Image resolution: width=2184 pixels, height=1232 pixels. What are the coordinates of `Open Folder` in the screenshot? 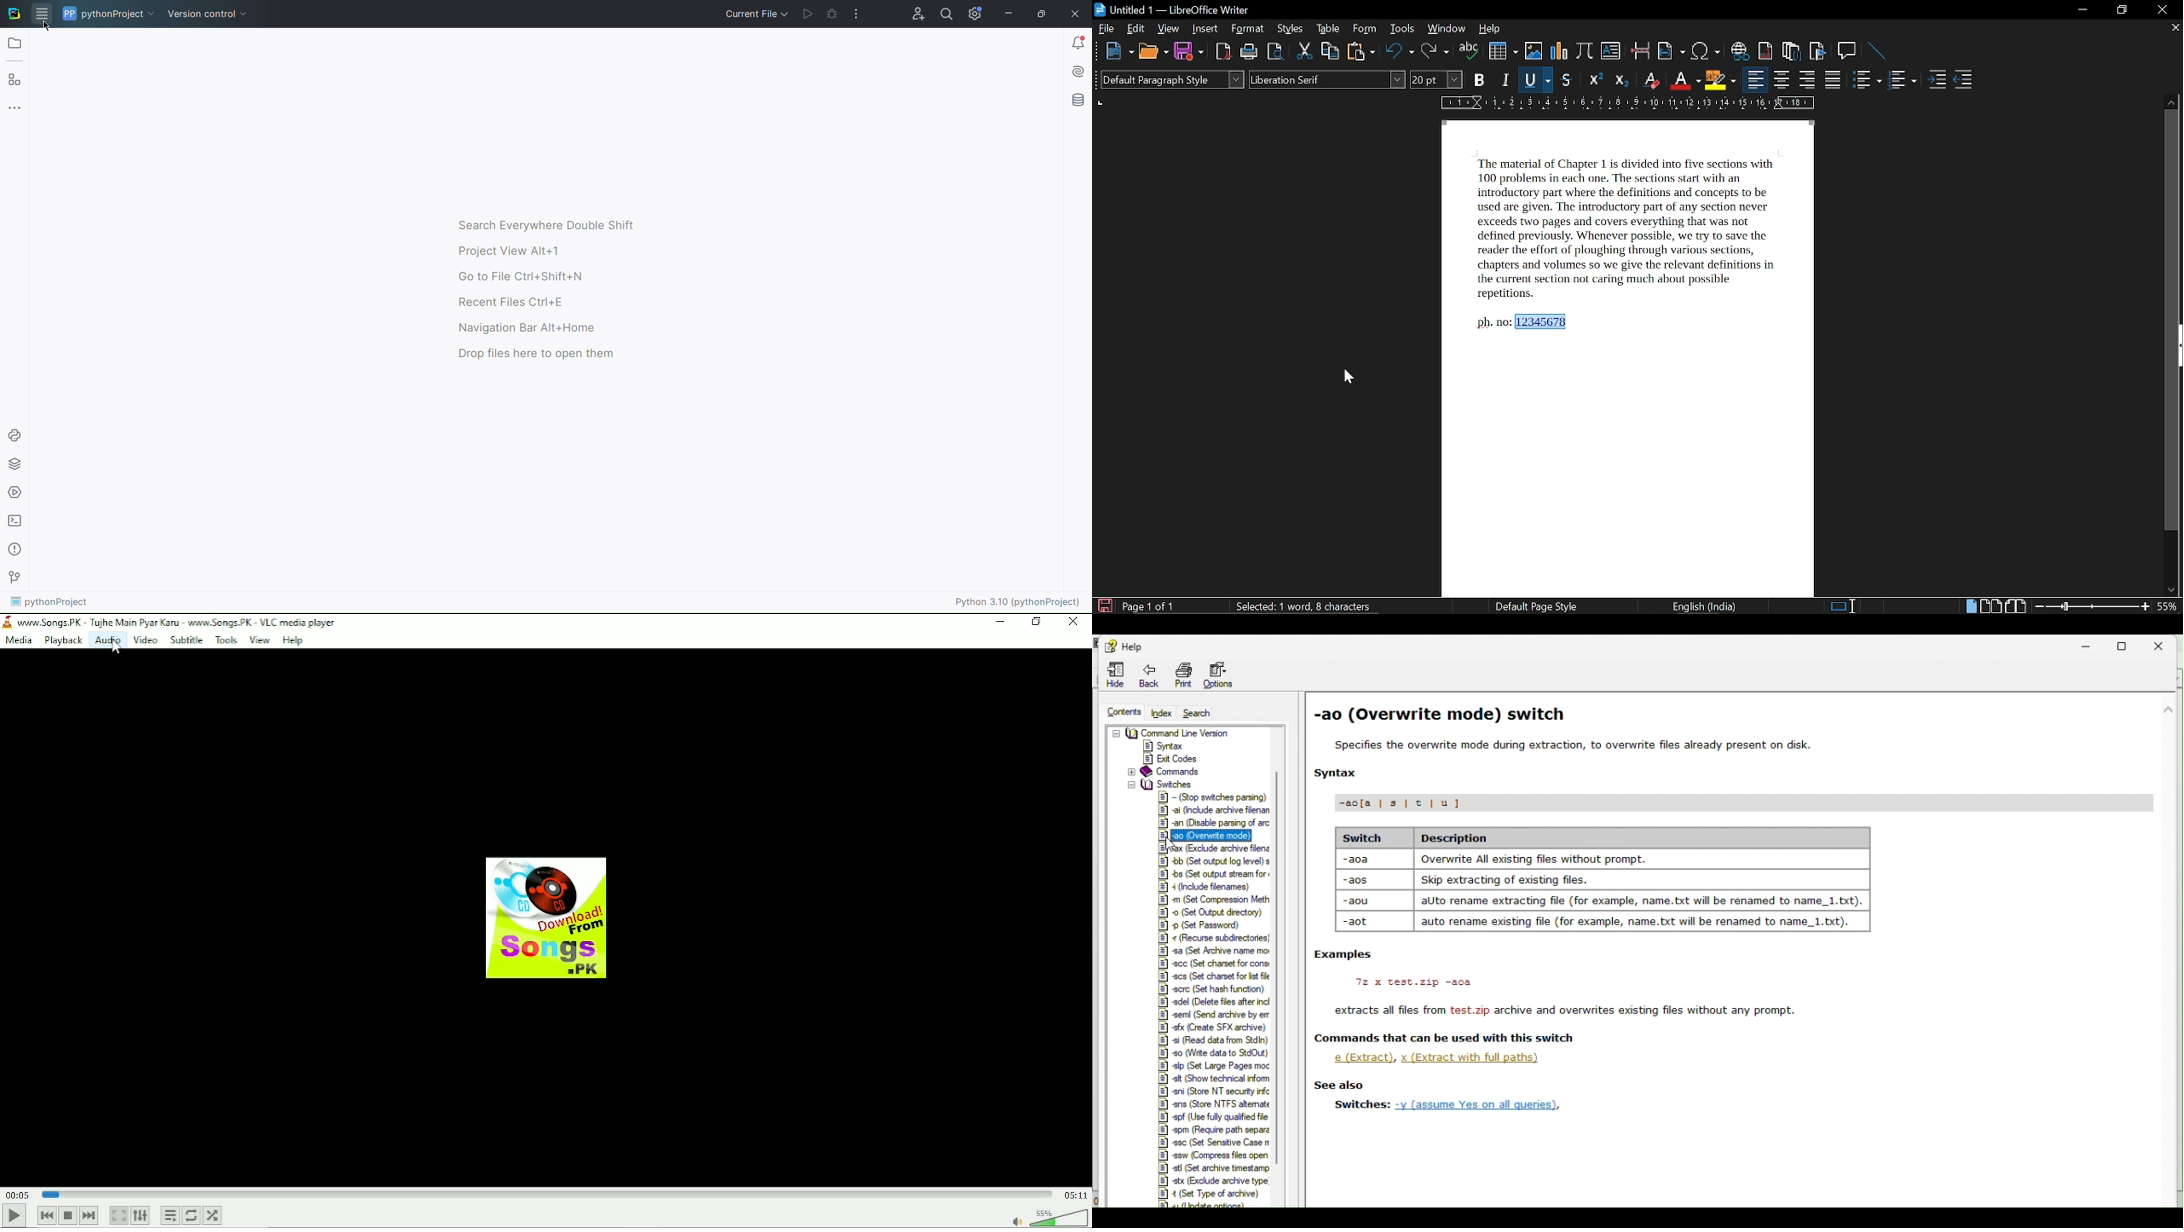 It's located at (14, 44).